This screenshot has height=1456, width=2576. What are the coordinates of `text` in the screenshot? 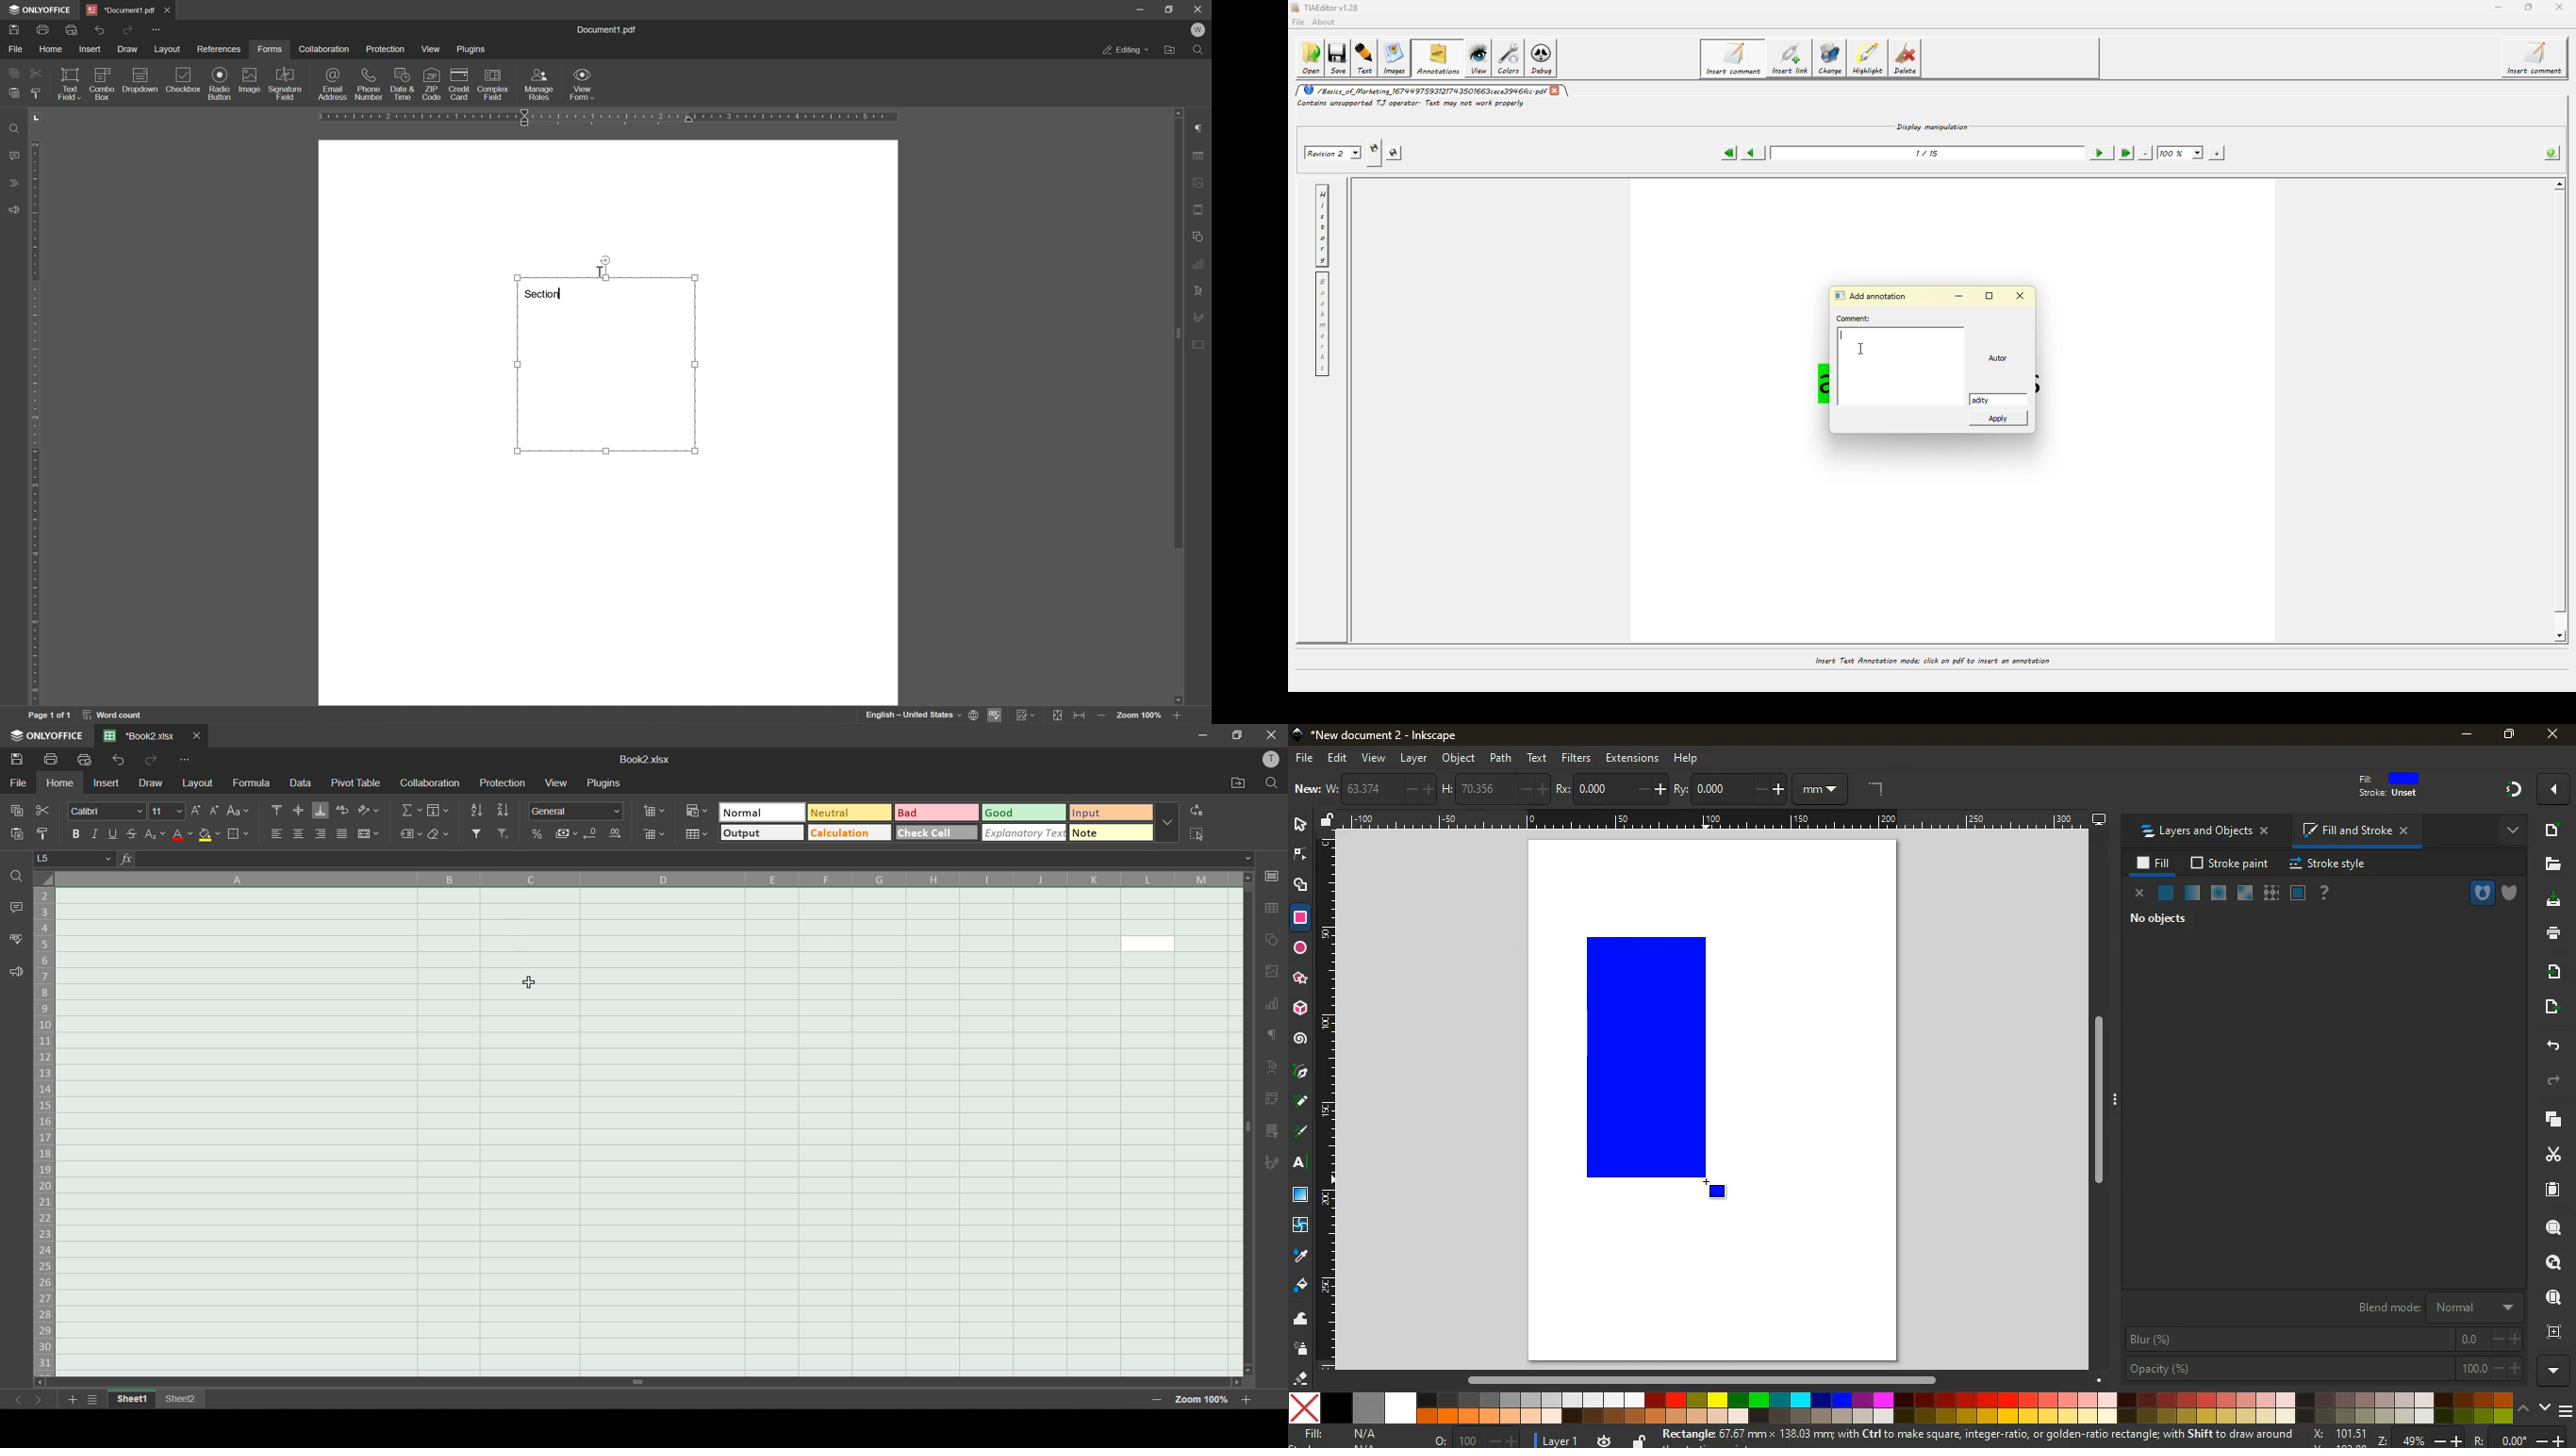 It's located at (1302, 1162).